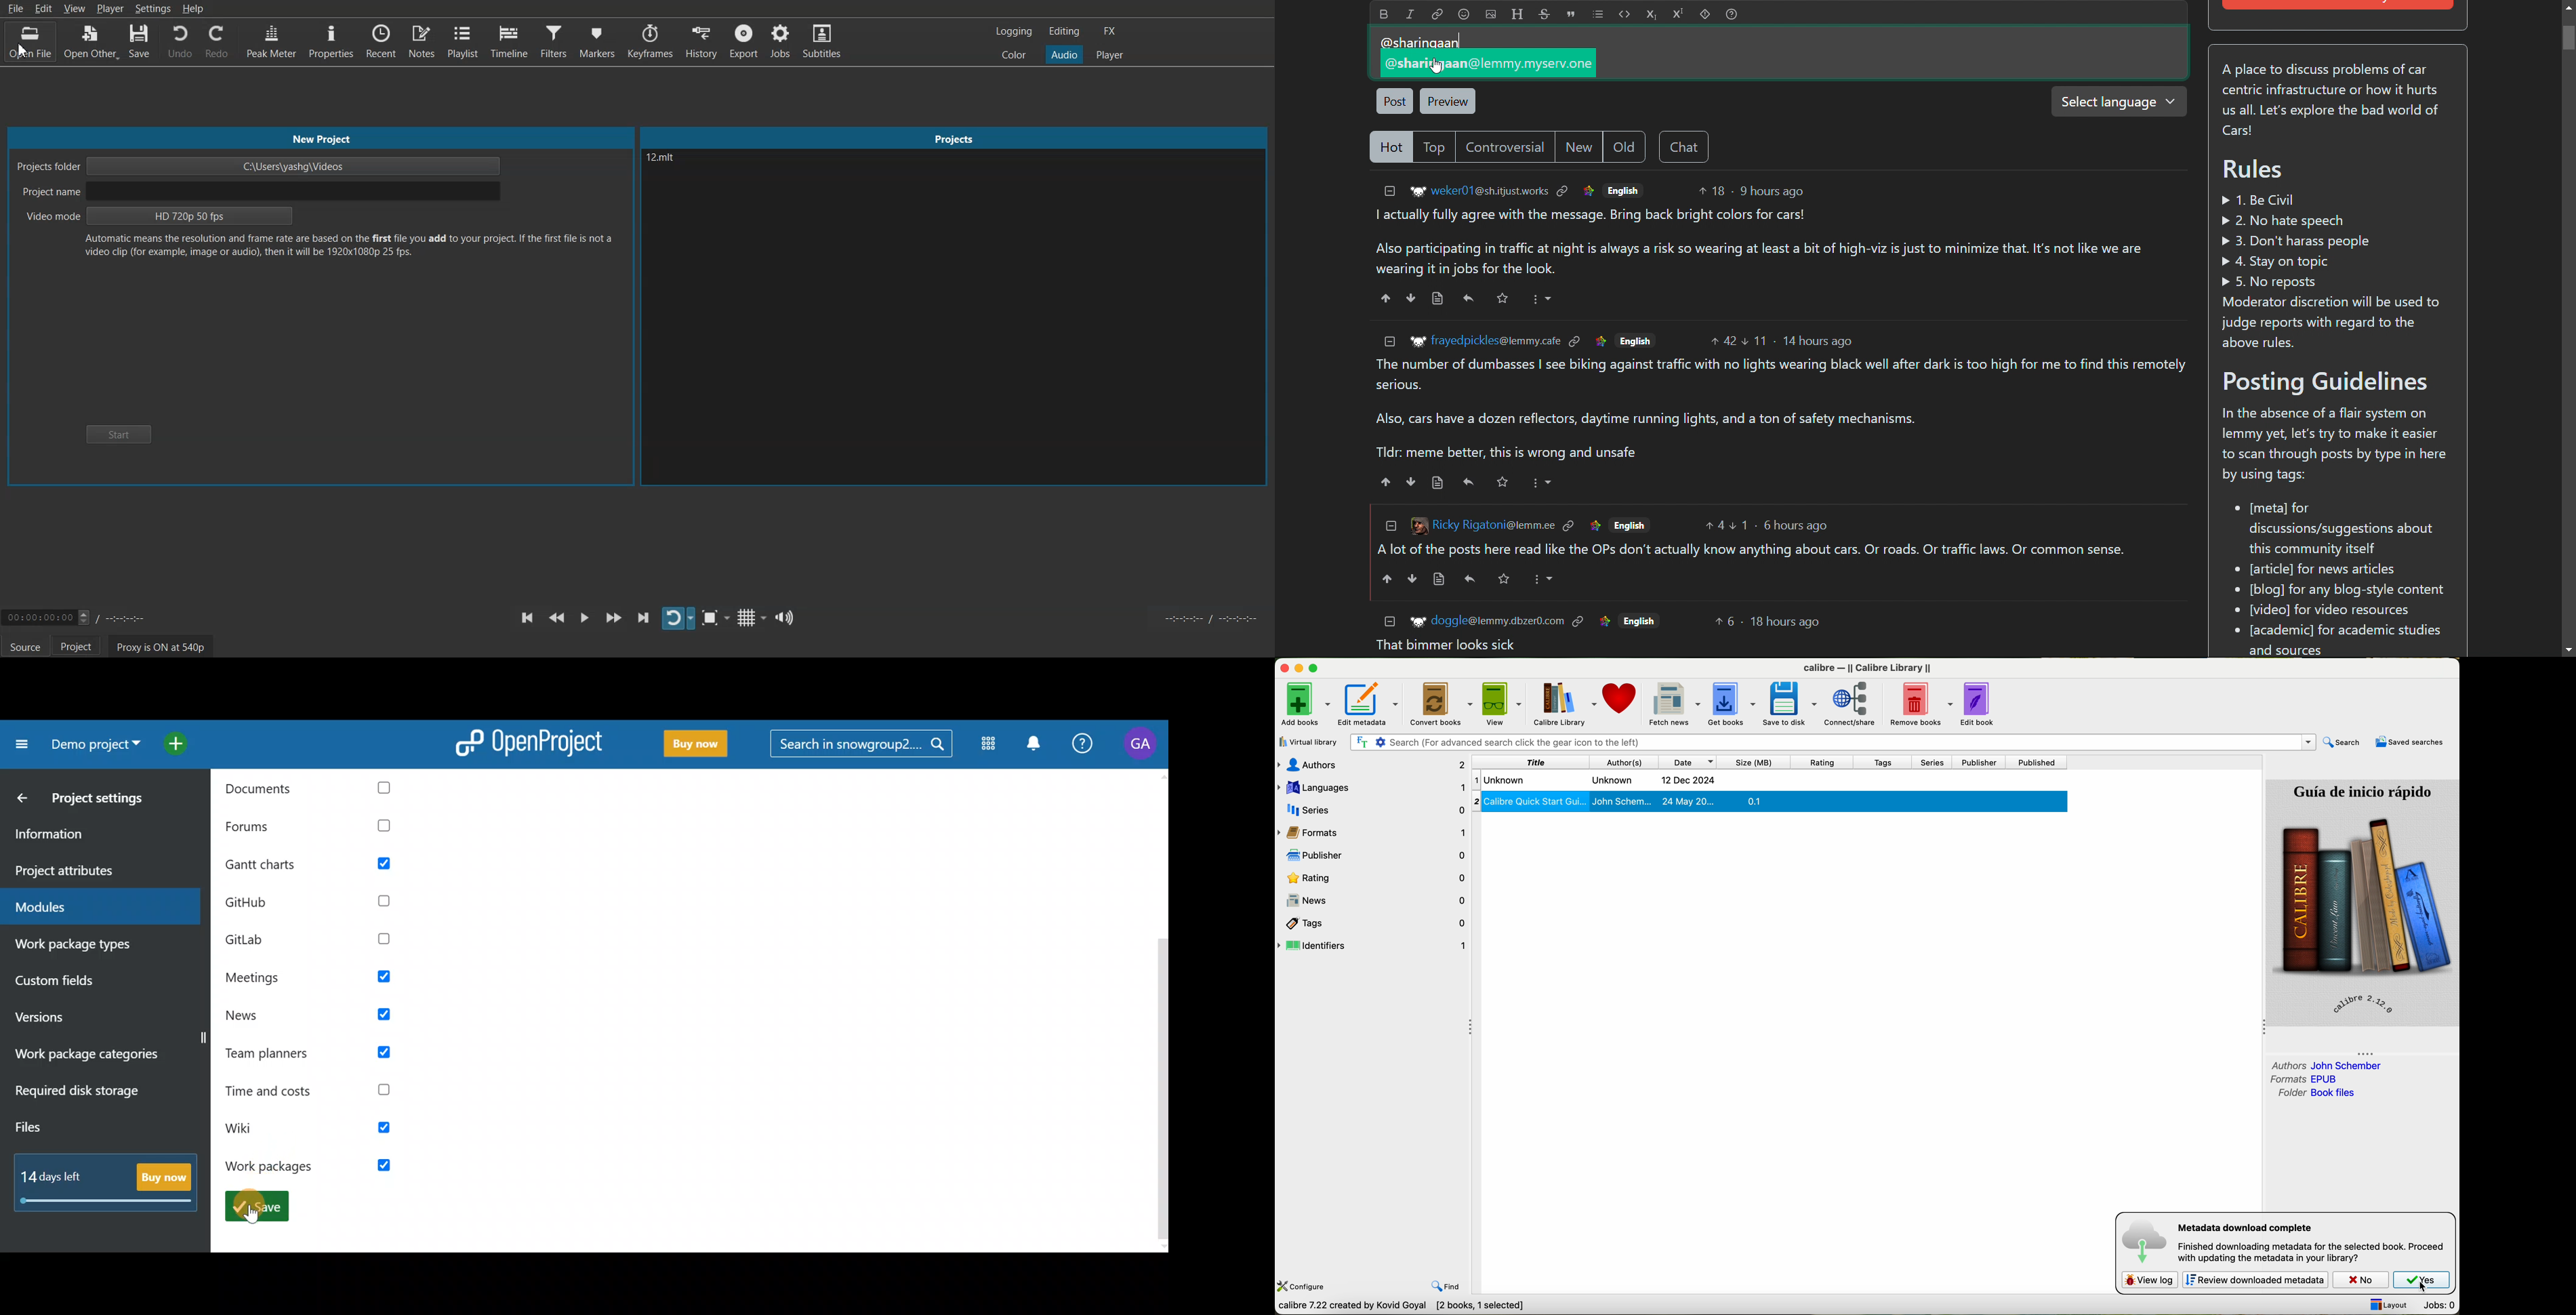 The height and width of the screenshot is (1316, 2576). I want to click on published, so click(2037, 763).